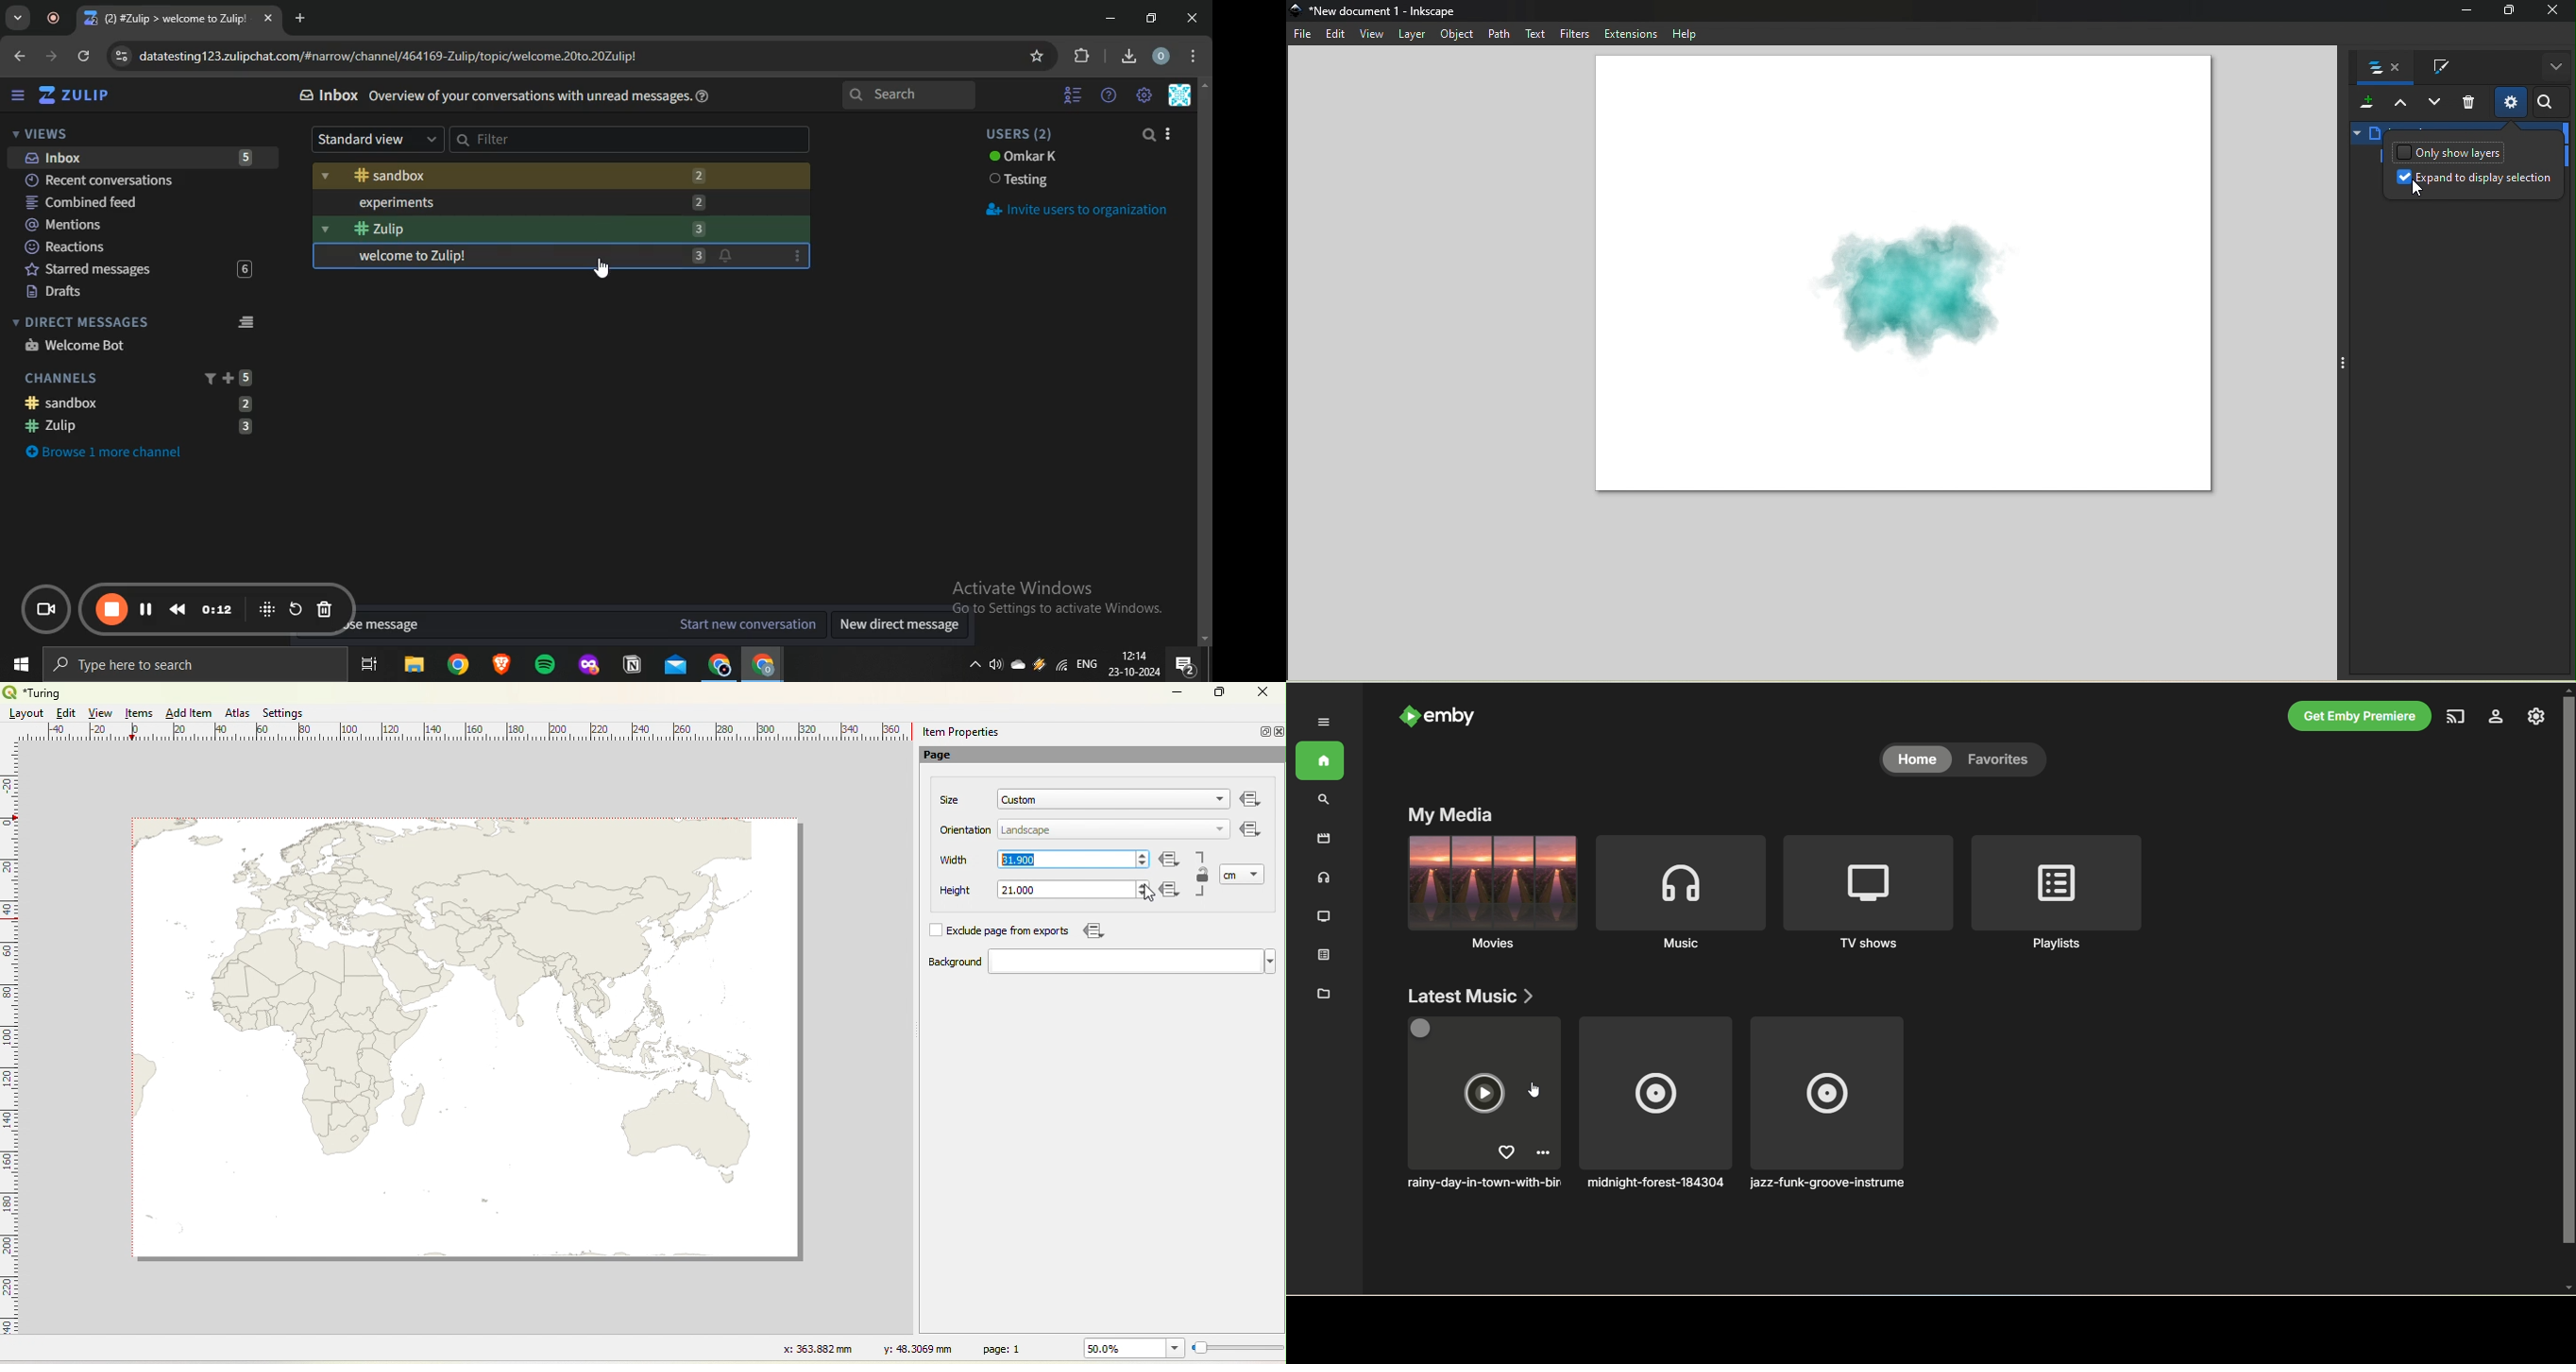 Image resolution: width=2576 pixels, height=1372 pixels. What do you see at coordinates (500, 666) in the screenshot?
I see `brave` at bounding box center [500, 666].